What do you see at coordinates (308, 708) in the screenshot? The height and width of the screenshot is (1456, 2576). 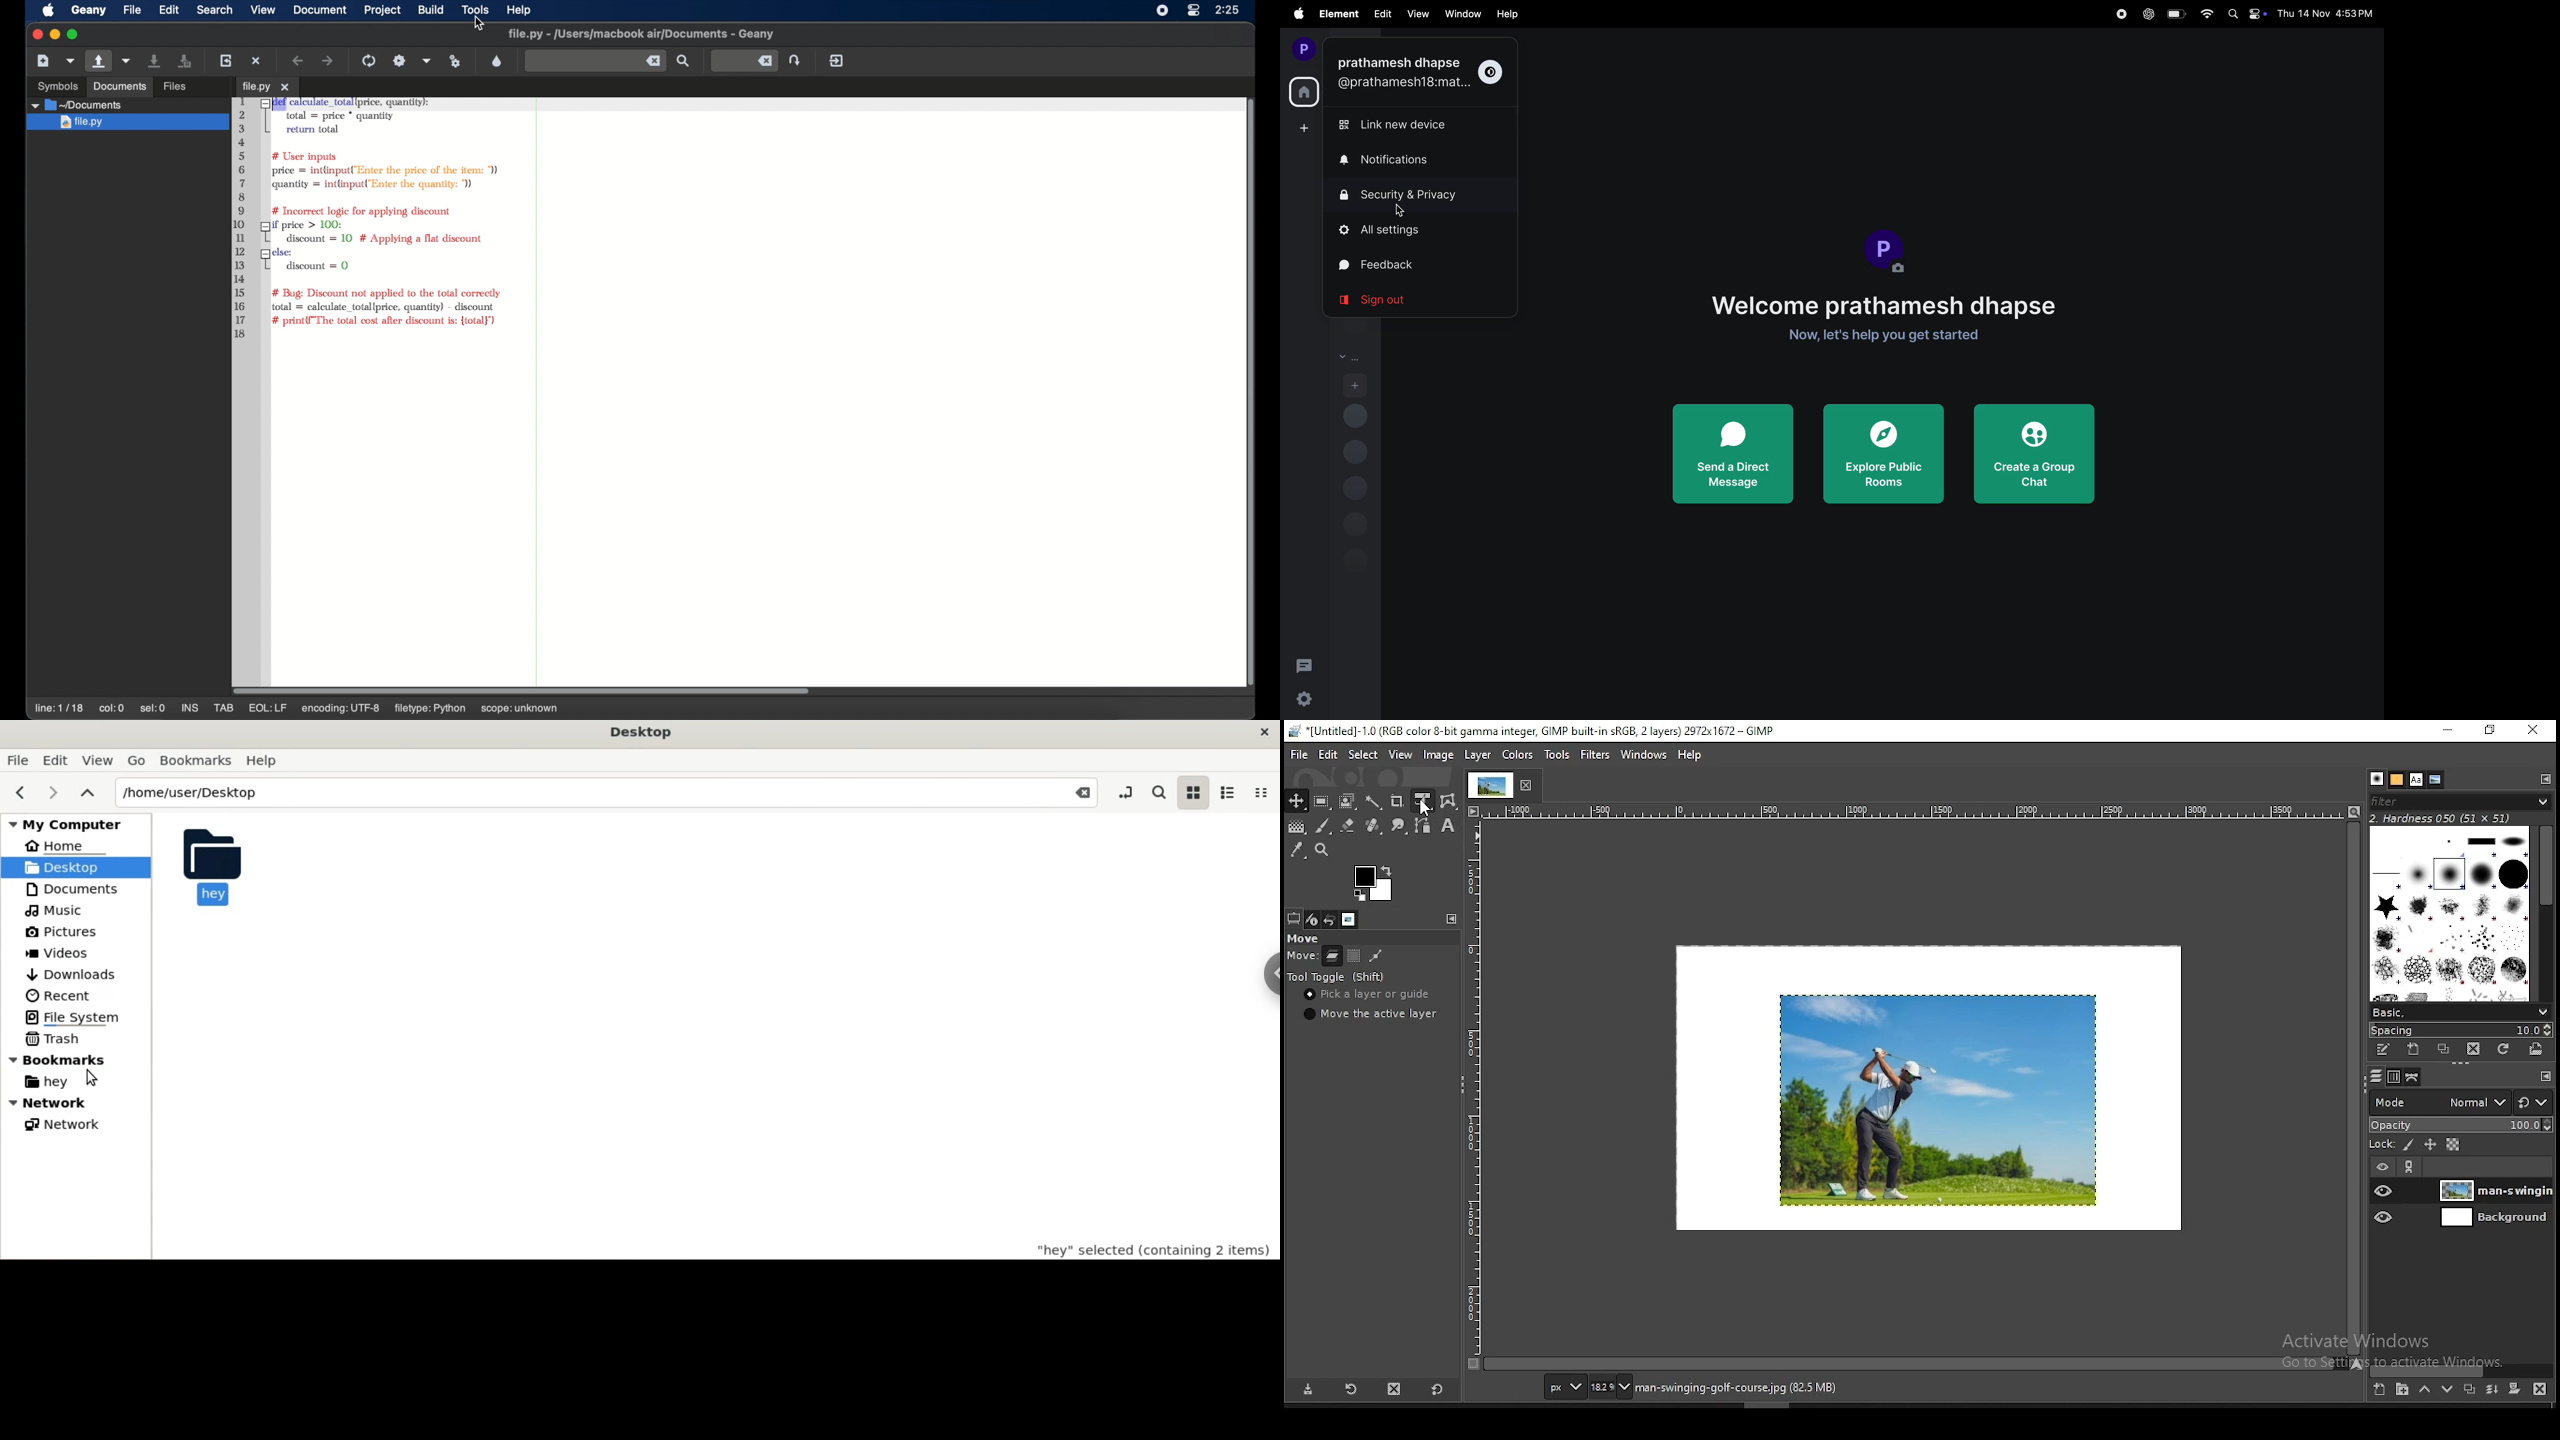 I see `eql:lf` at bounding box center [308, 708].